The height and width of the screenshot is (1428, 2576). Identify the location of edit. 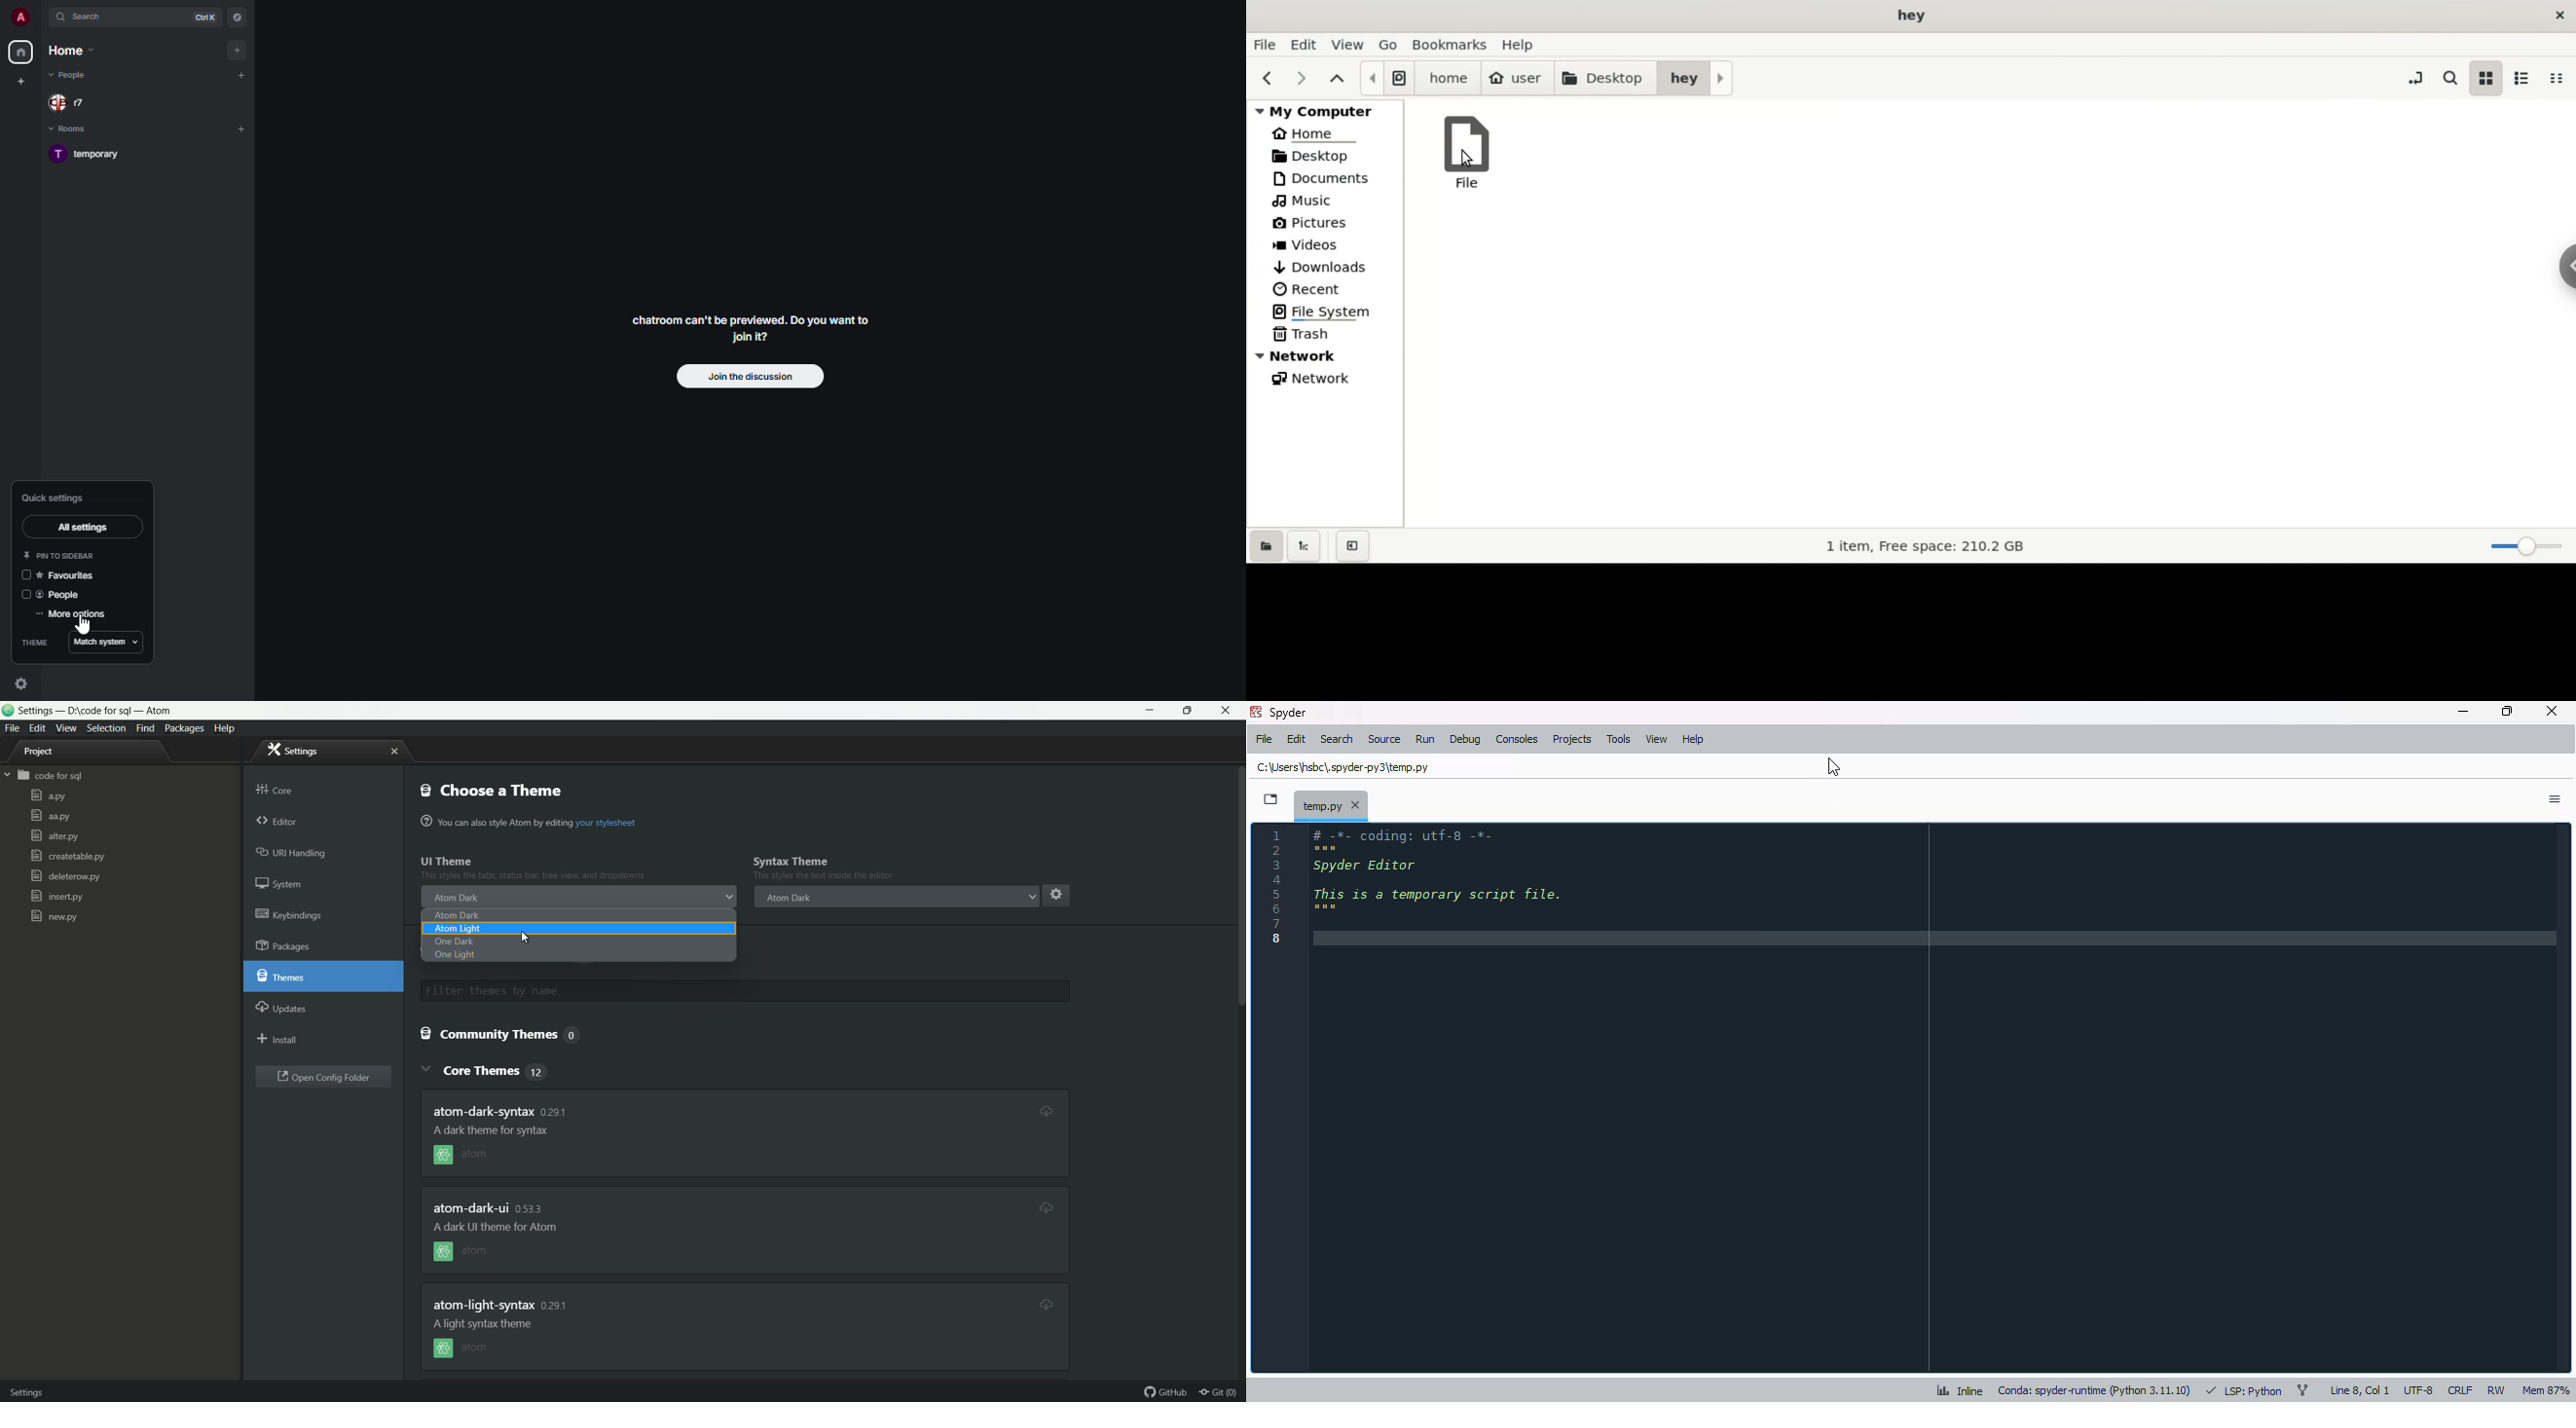
(1296, 739).